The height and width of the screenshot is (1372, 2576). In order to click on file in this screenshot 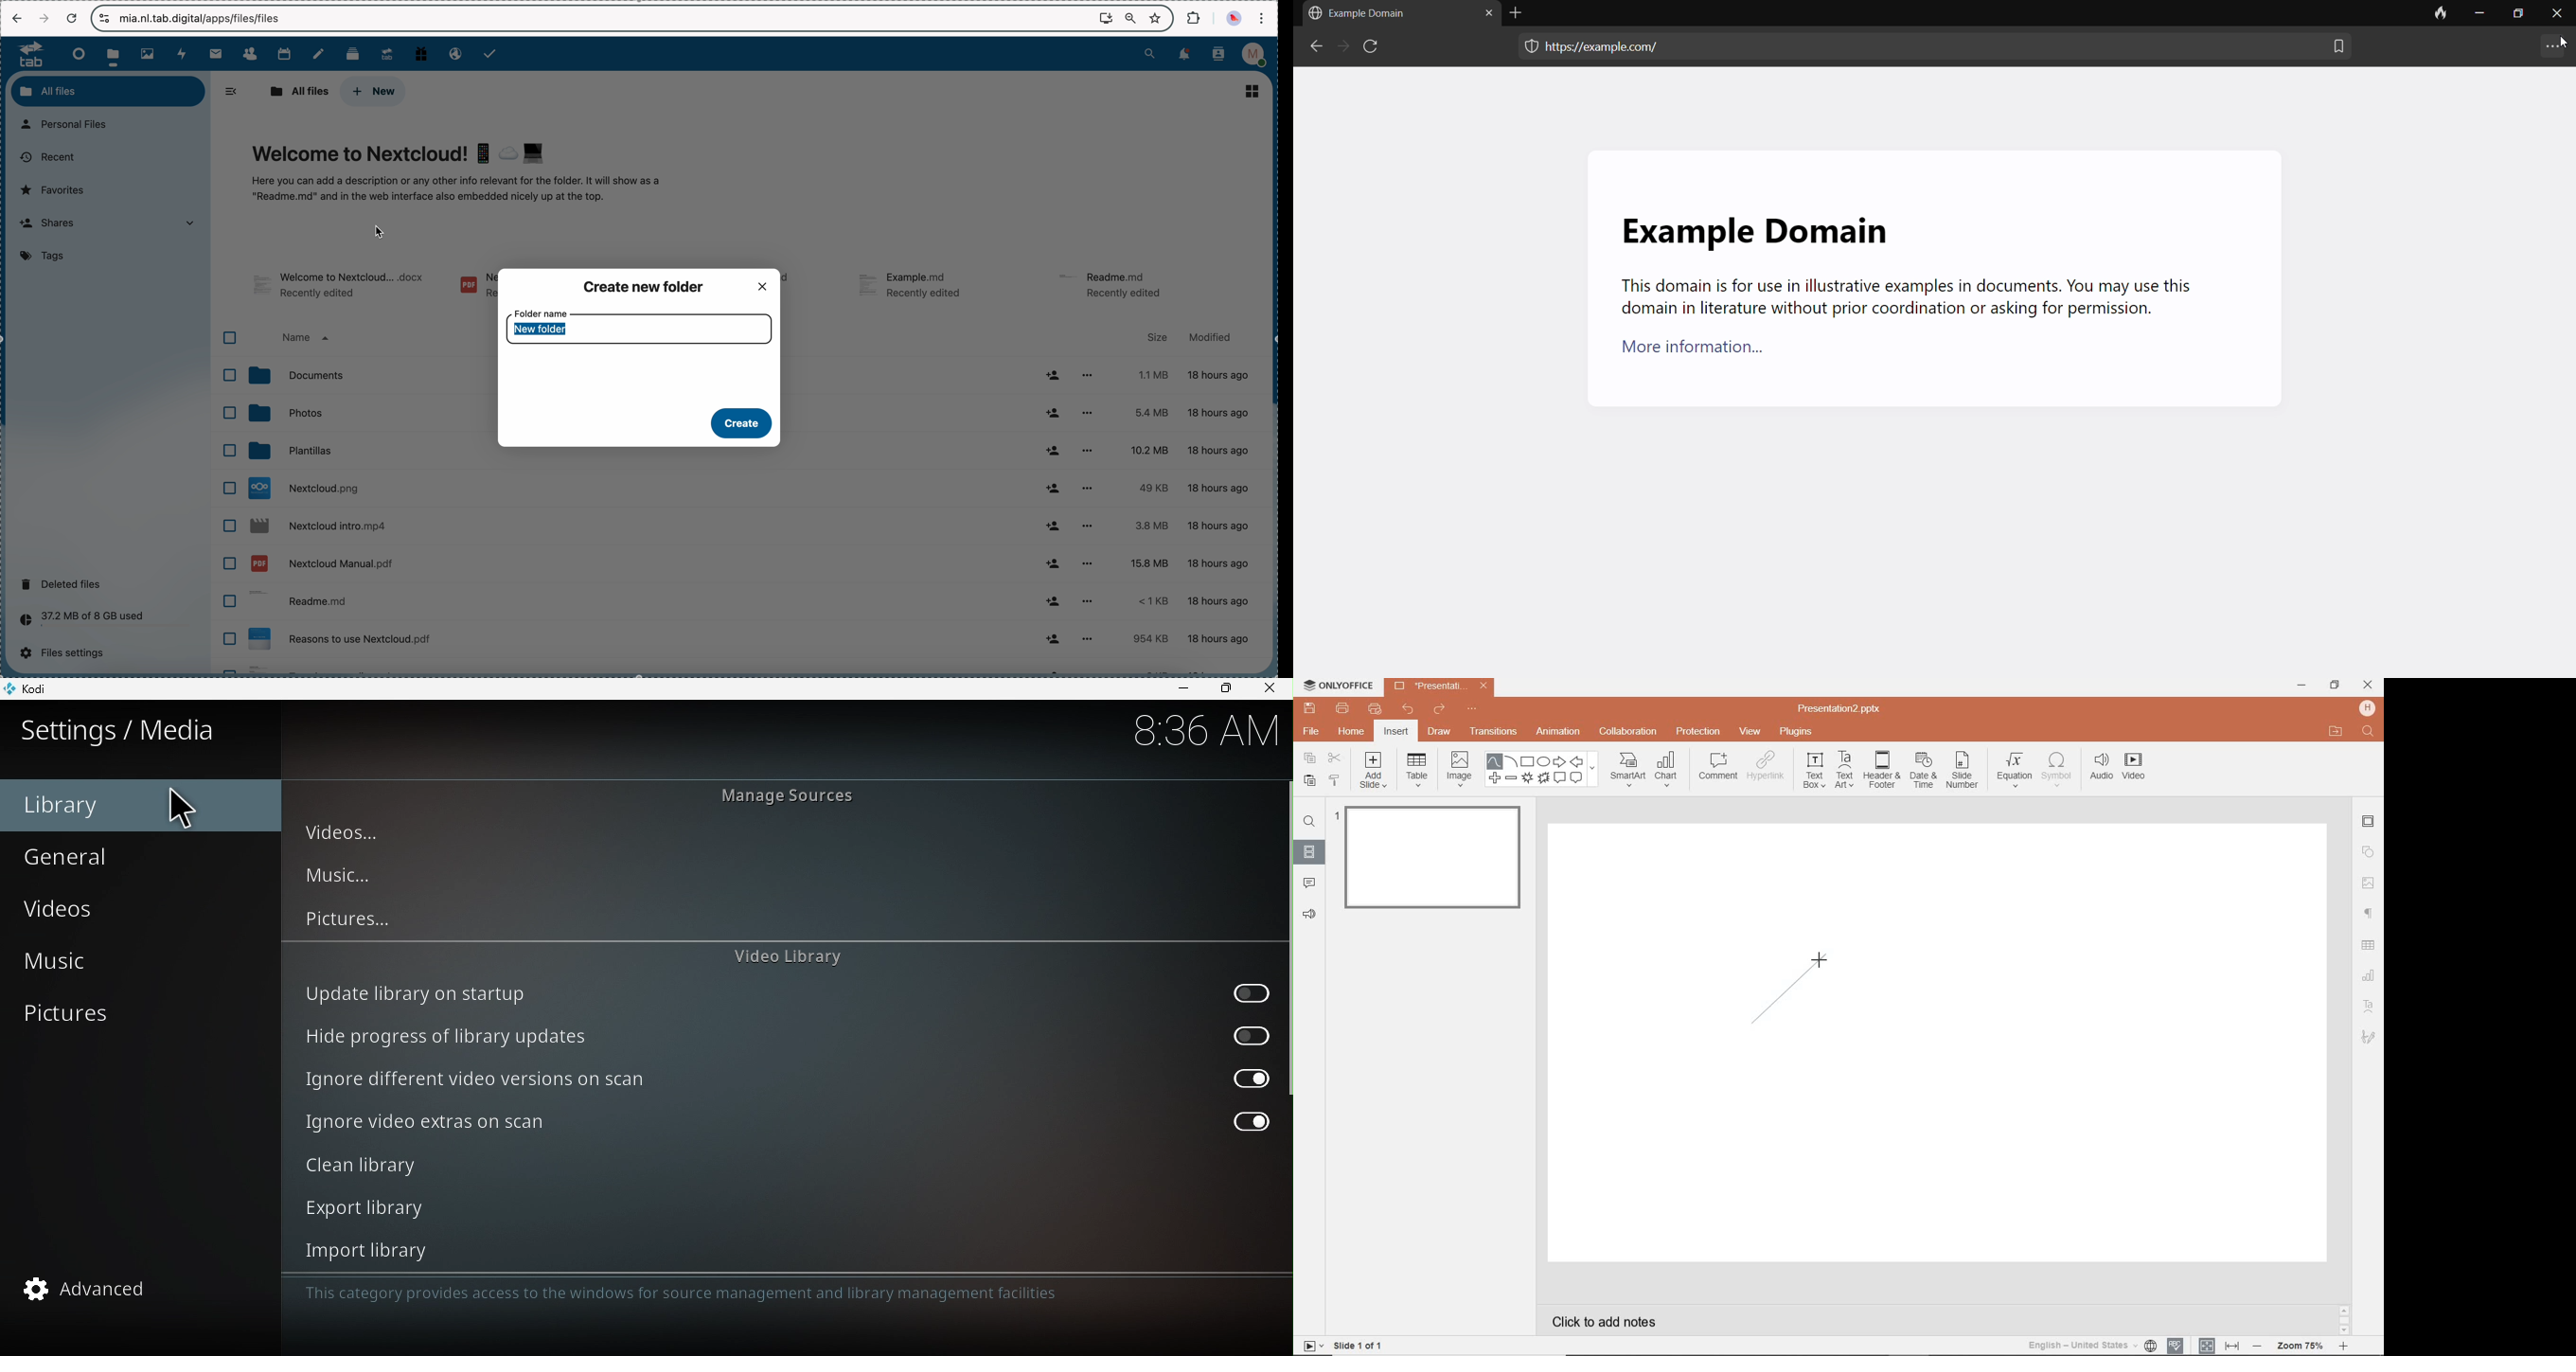, I will do `click(634, 487)`.